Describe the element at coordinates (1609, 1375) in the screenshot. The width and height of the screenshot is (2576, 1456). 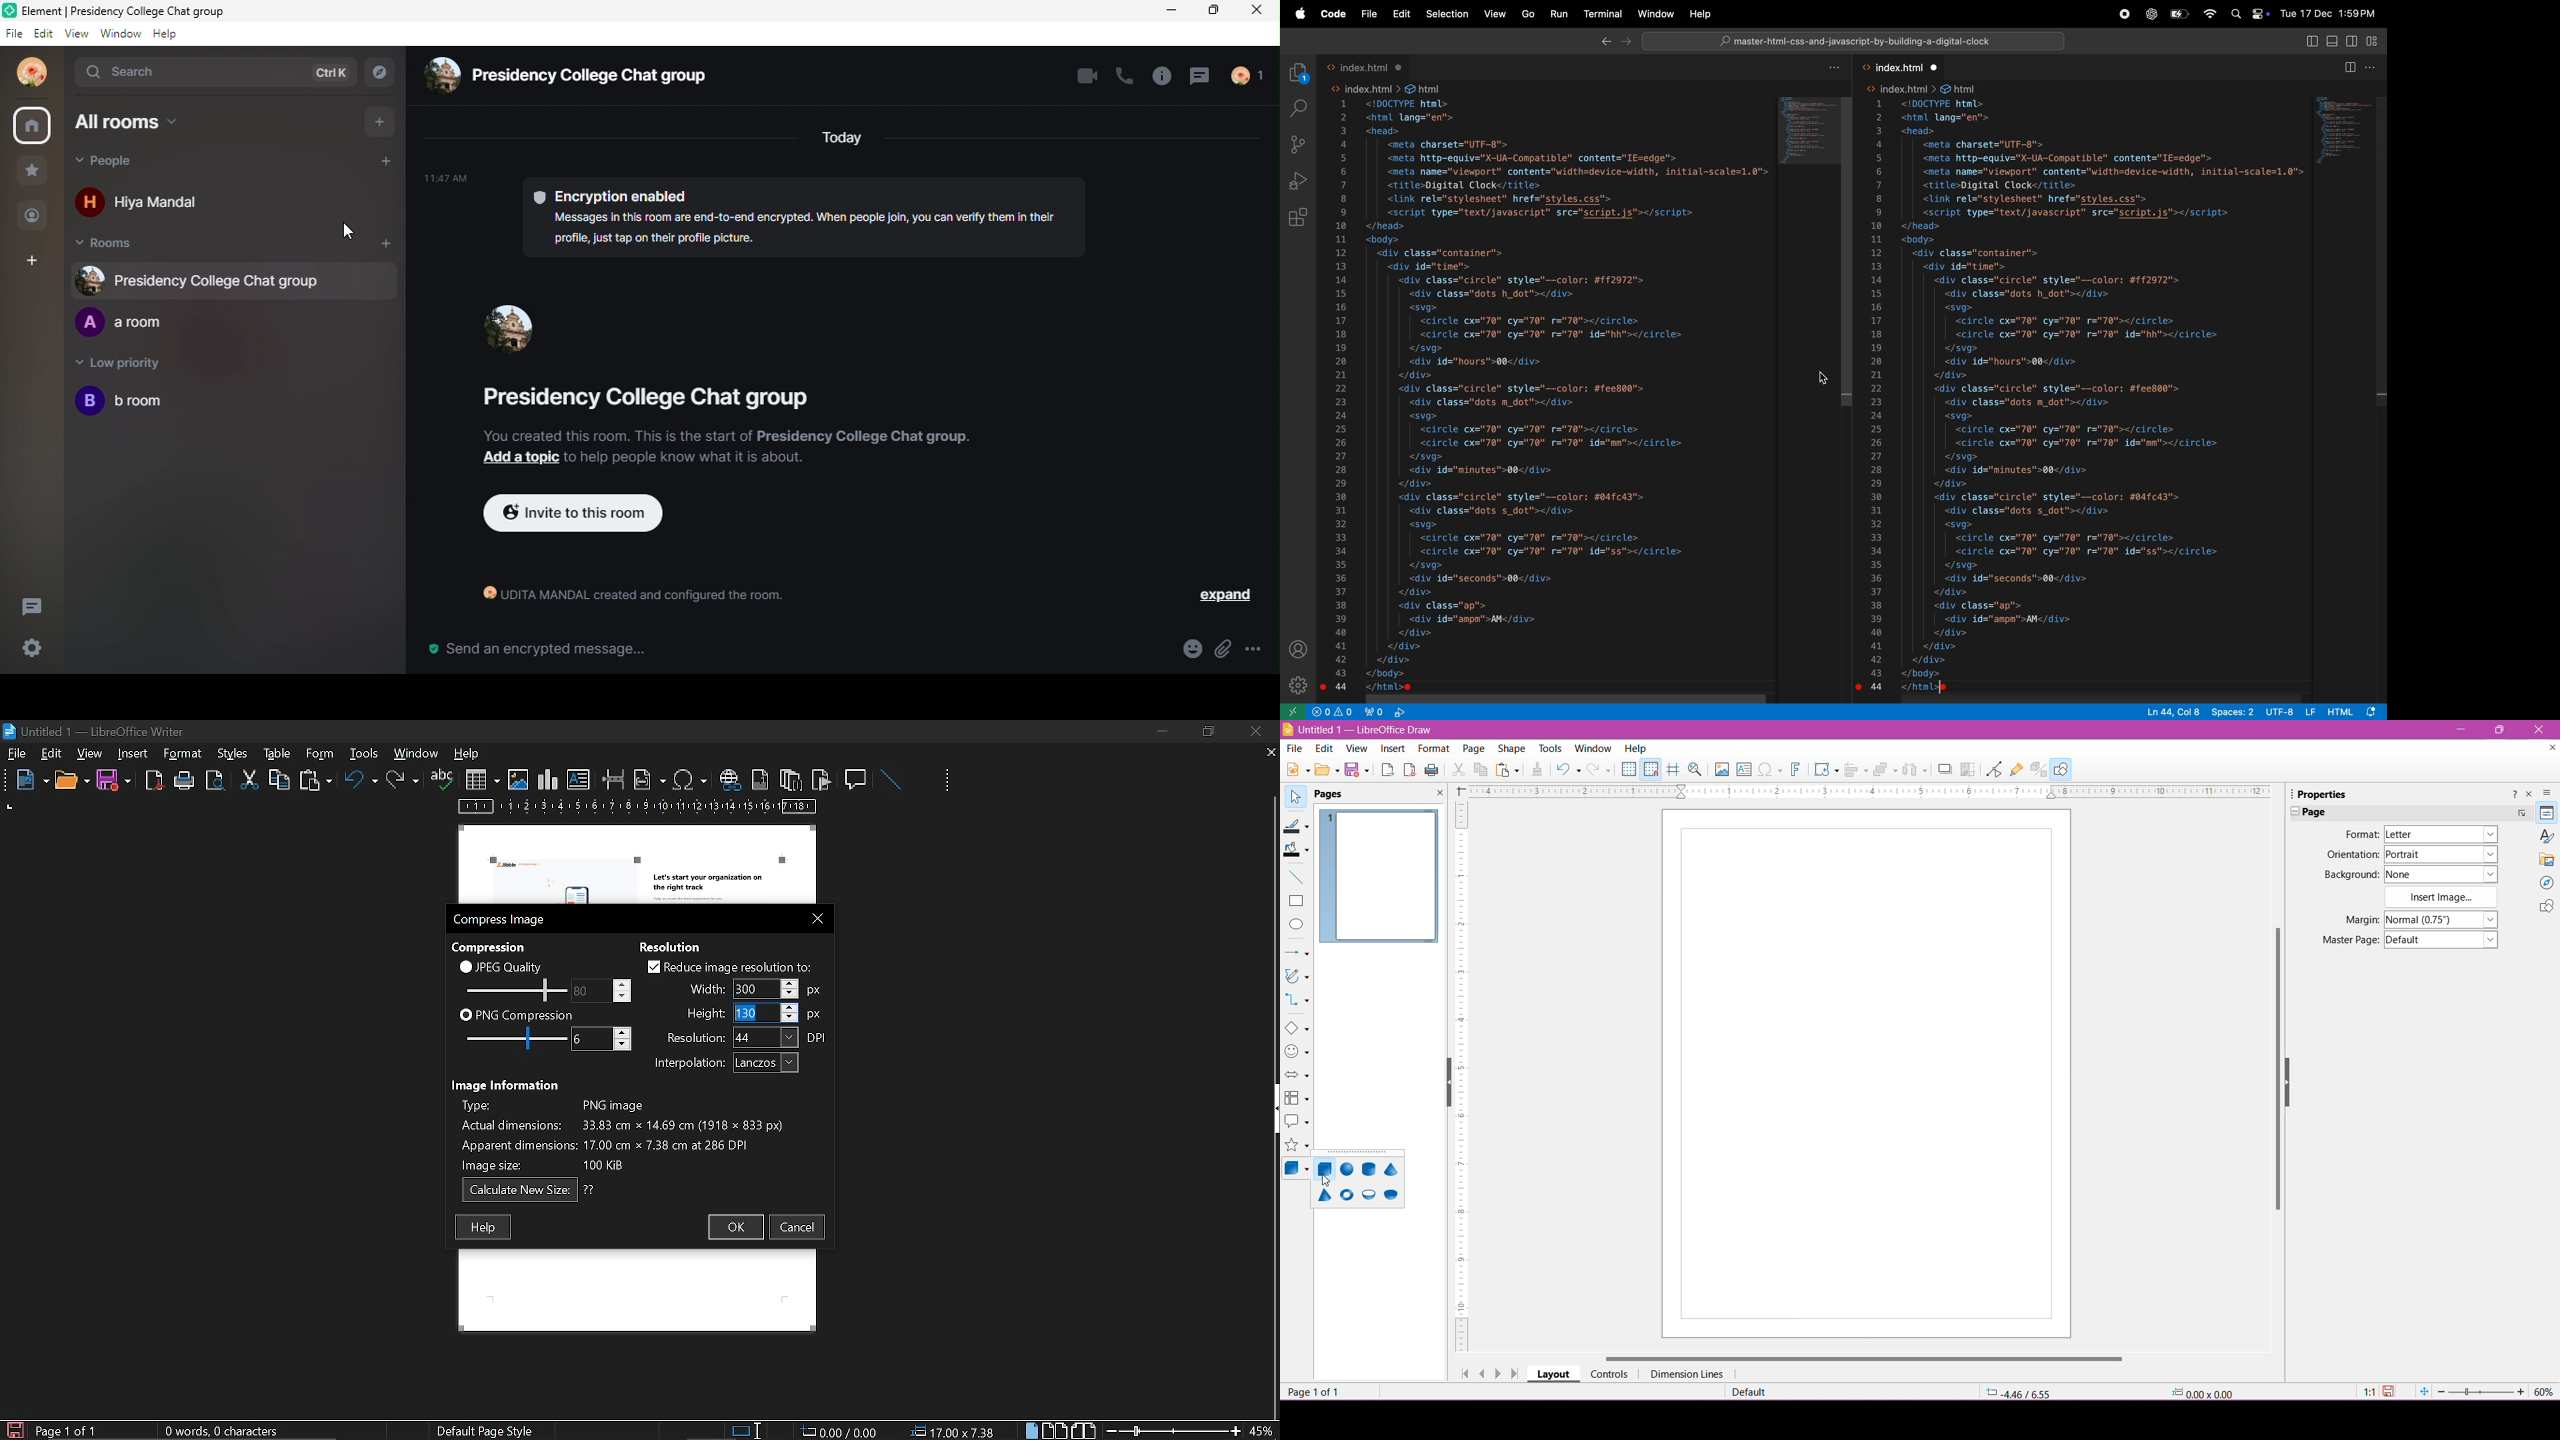
I see `Controls` at that location.